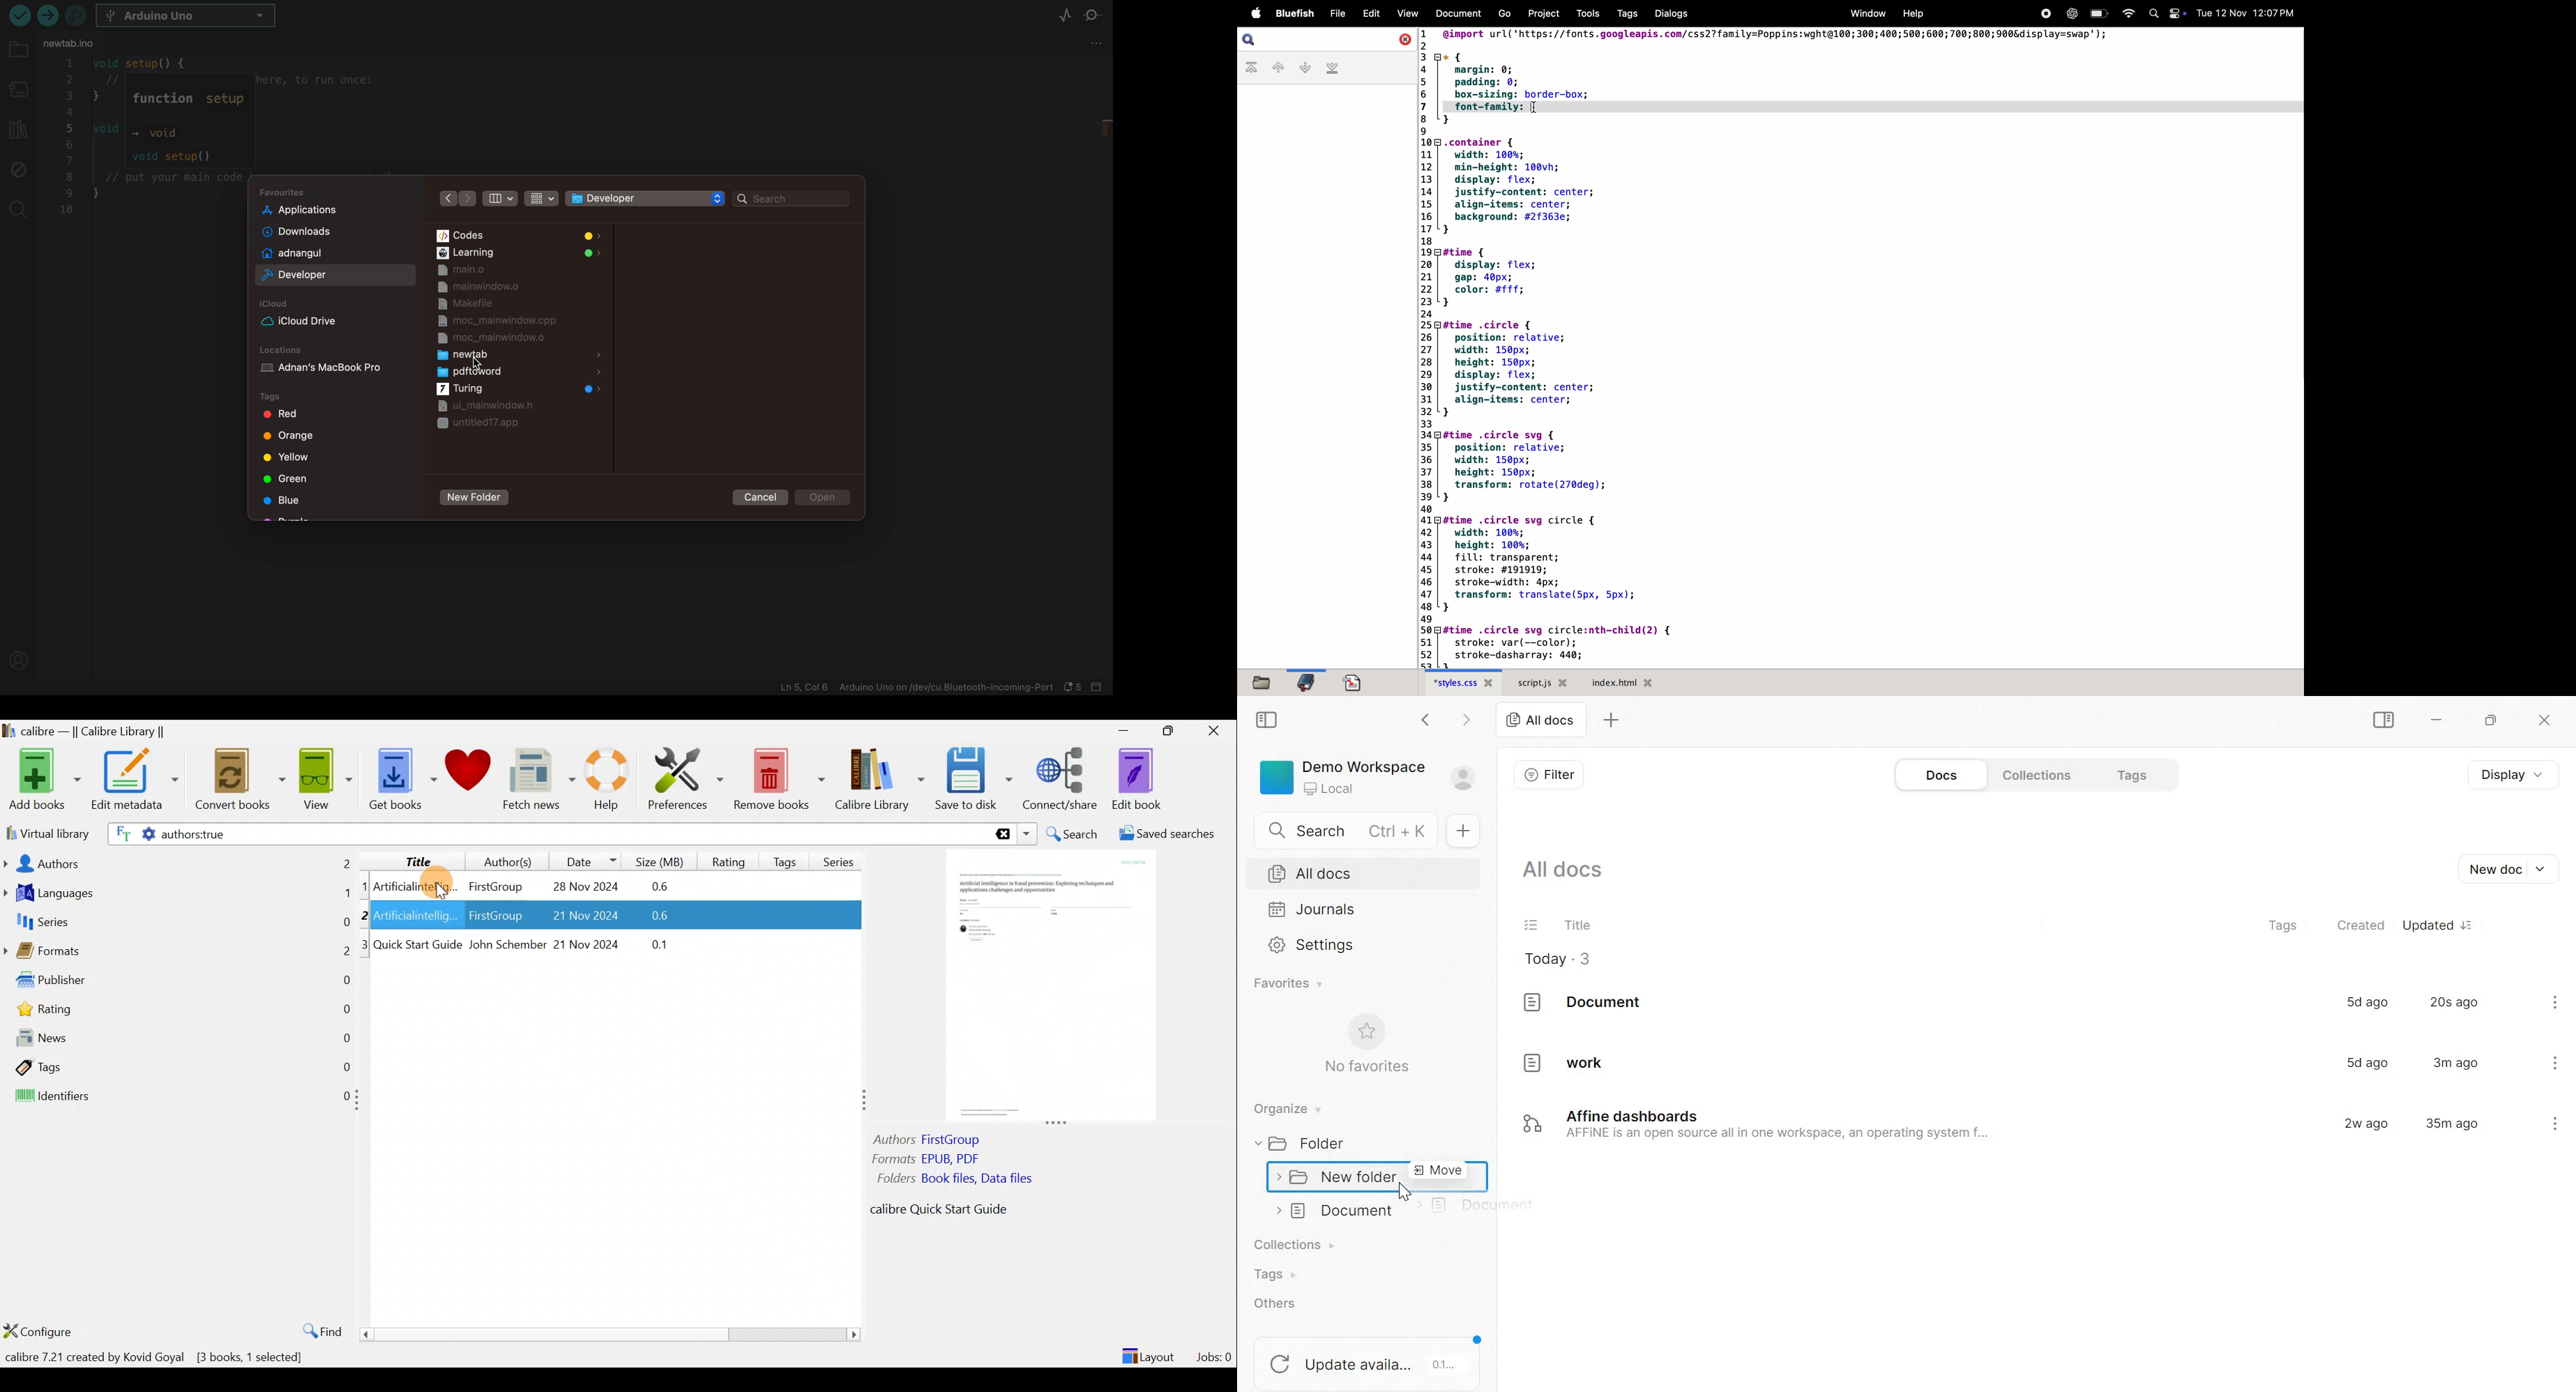  I want to click on adnan, so click(320, 253).